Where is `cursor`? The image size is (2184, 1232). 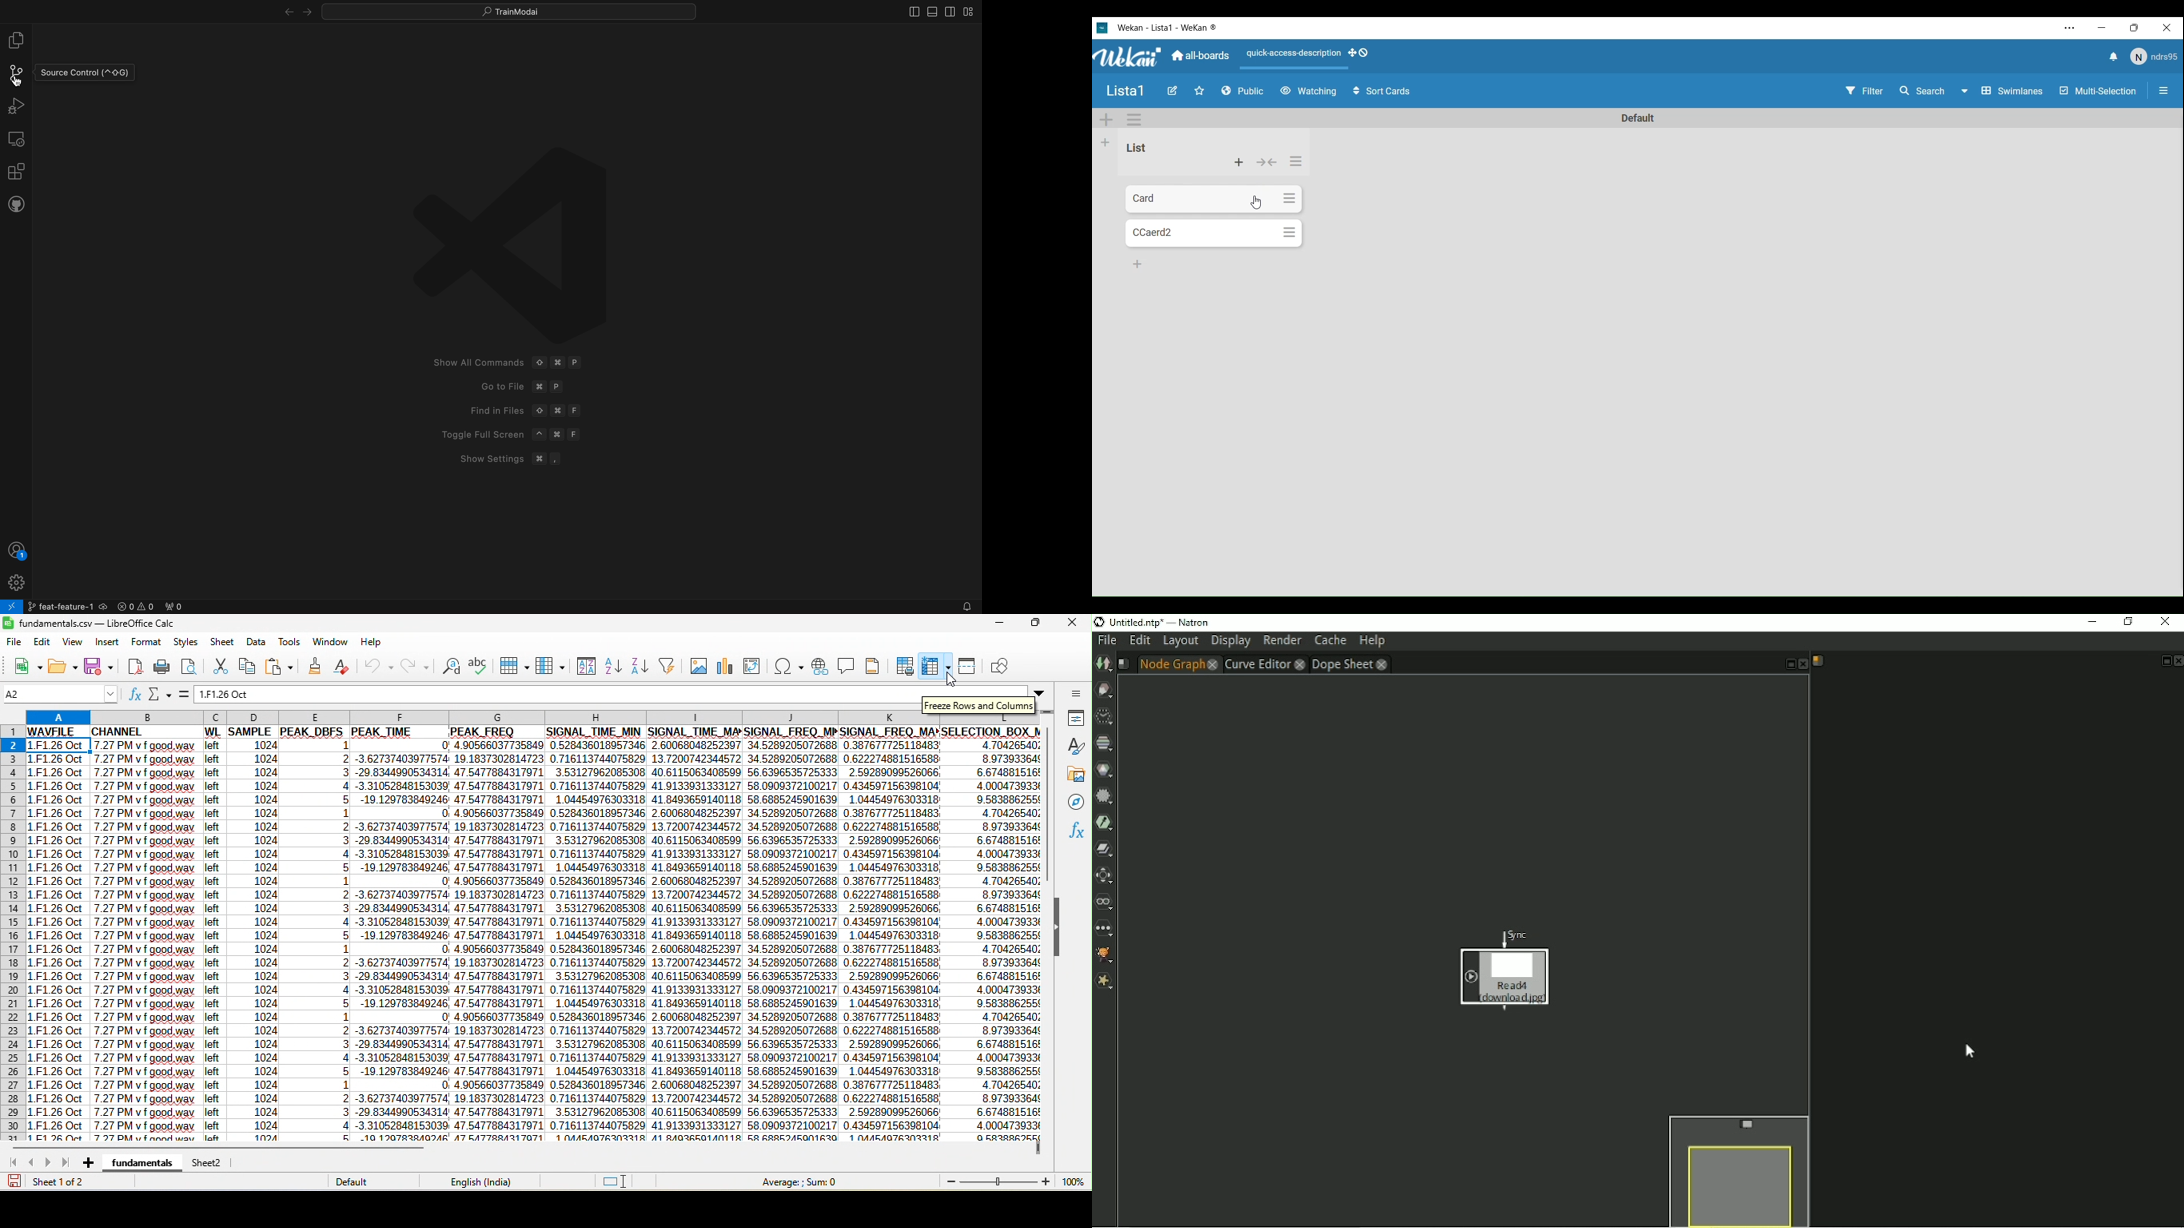 cursor is located at coordinates (626, 1181).